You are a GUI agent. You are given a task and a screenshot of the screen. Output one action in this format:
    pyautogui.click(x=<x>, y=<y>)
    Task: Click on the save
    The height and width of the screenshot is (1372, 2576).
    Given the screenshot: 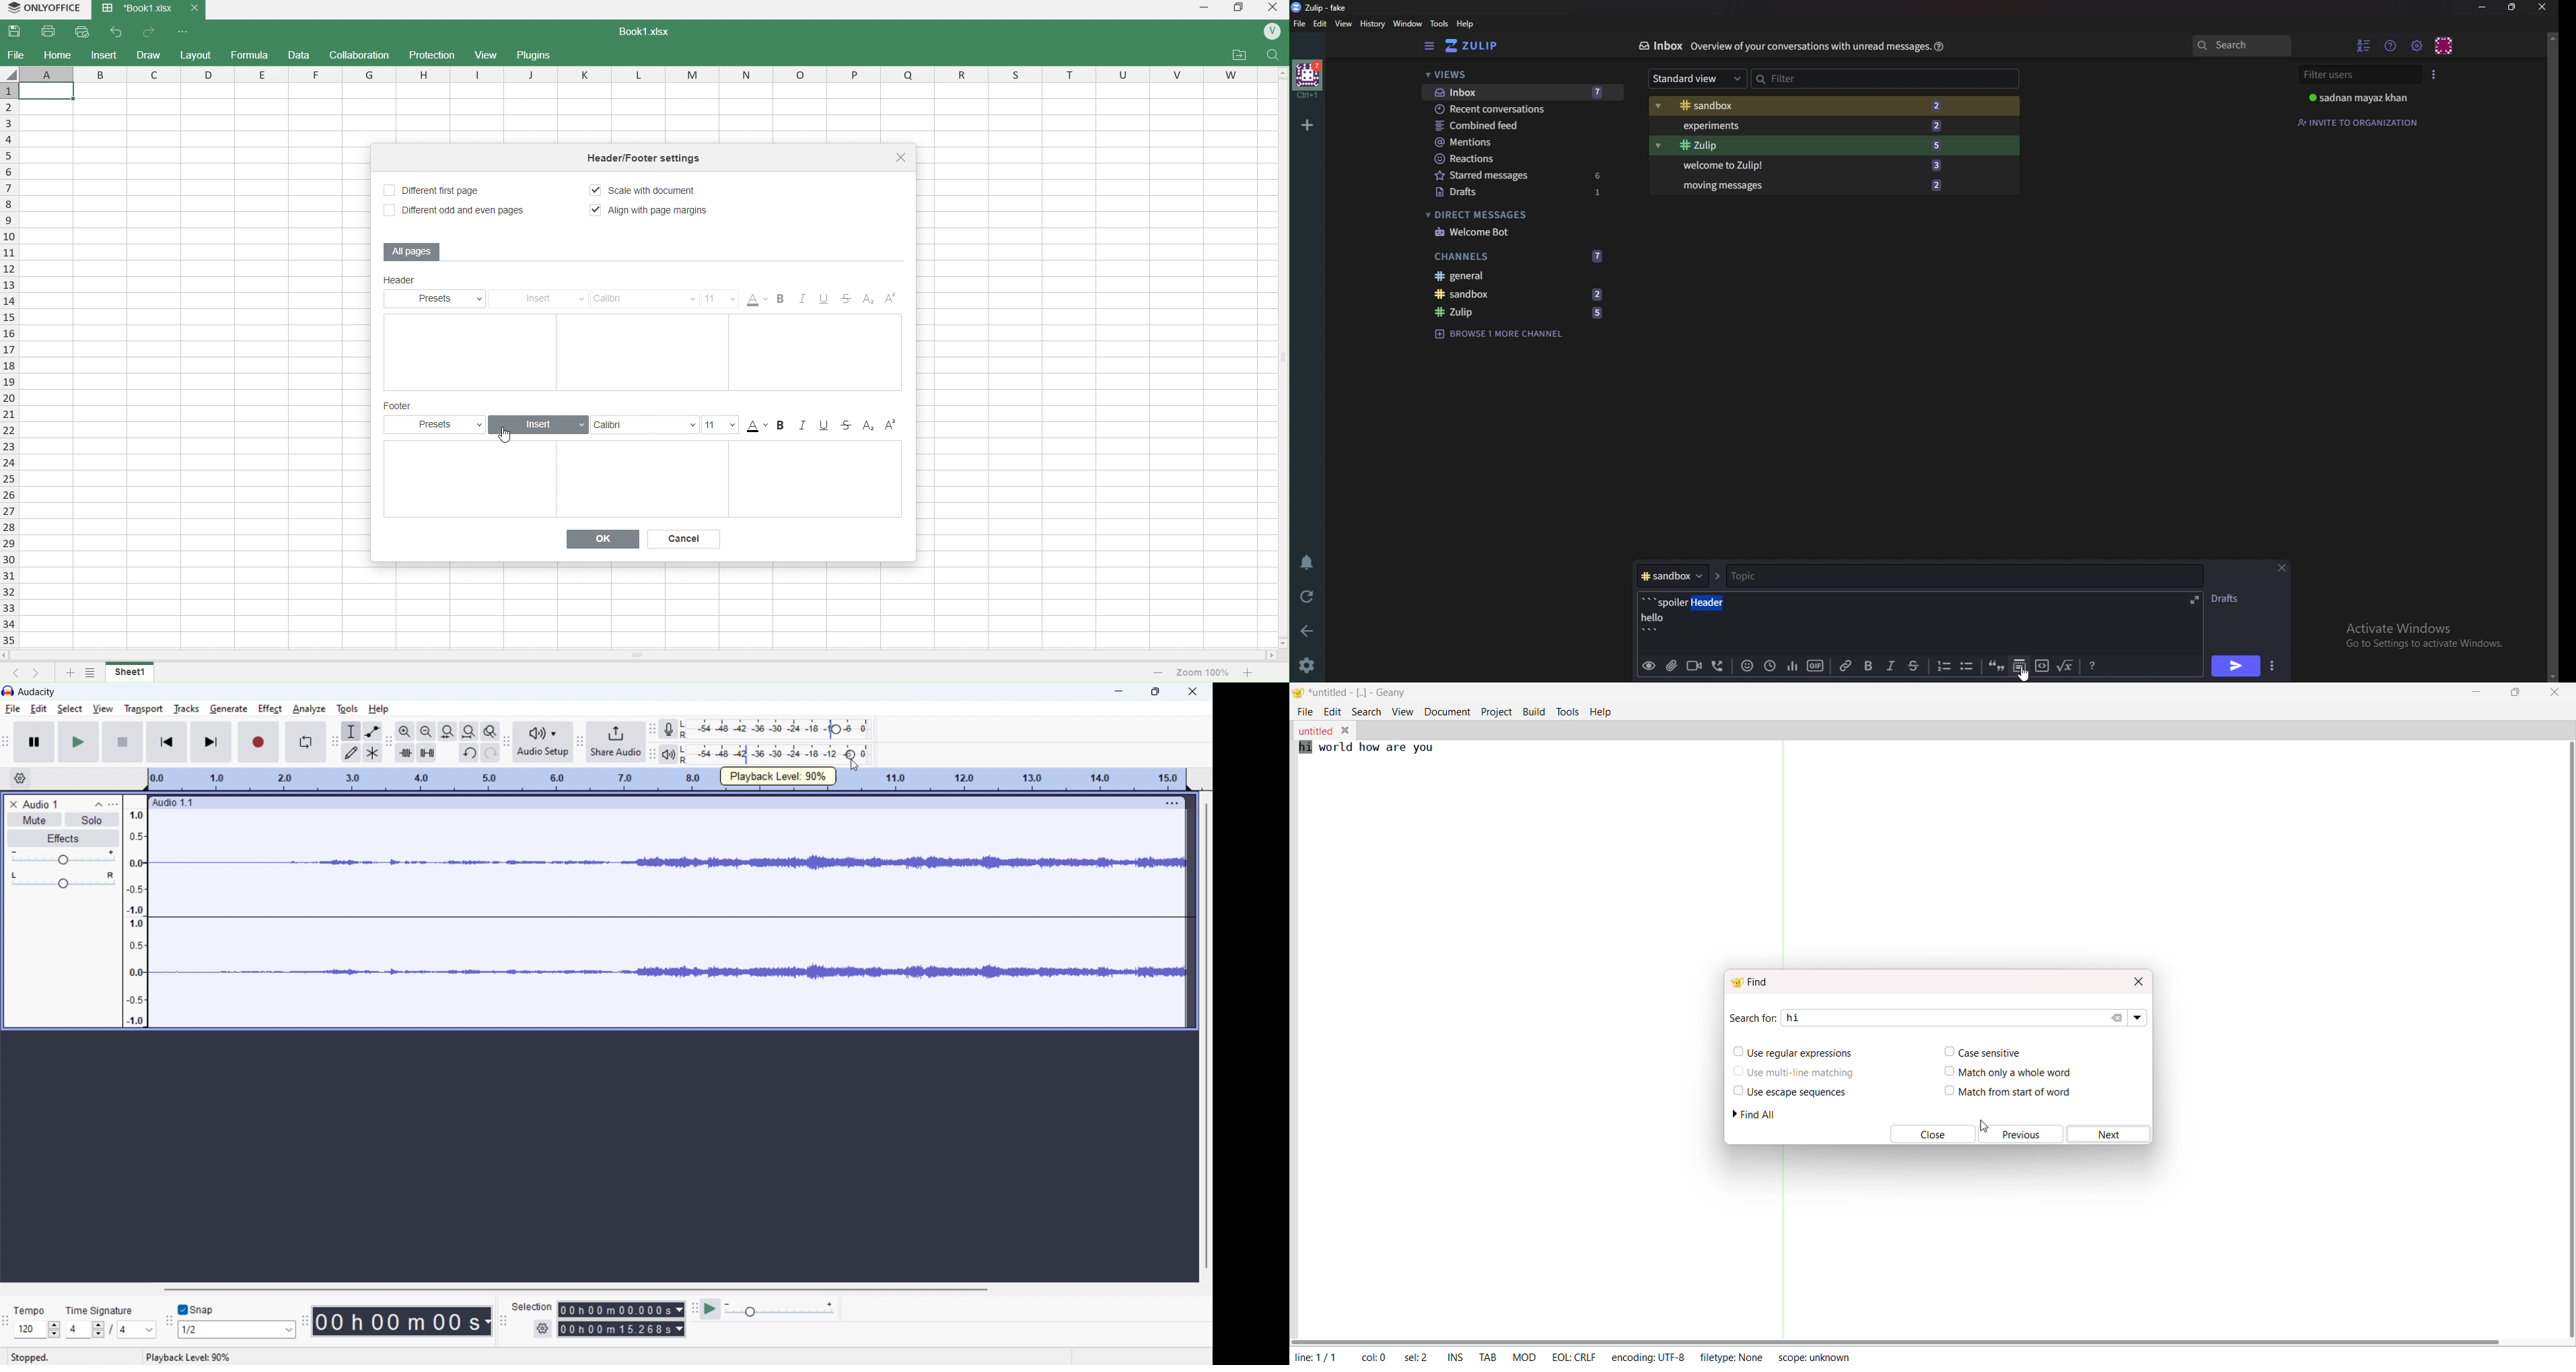 What is the action you would take?
    pyautogui.click(x=18, y=32)
    